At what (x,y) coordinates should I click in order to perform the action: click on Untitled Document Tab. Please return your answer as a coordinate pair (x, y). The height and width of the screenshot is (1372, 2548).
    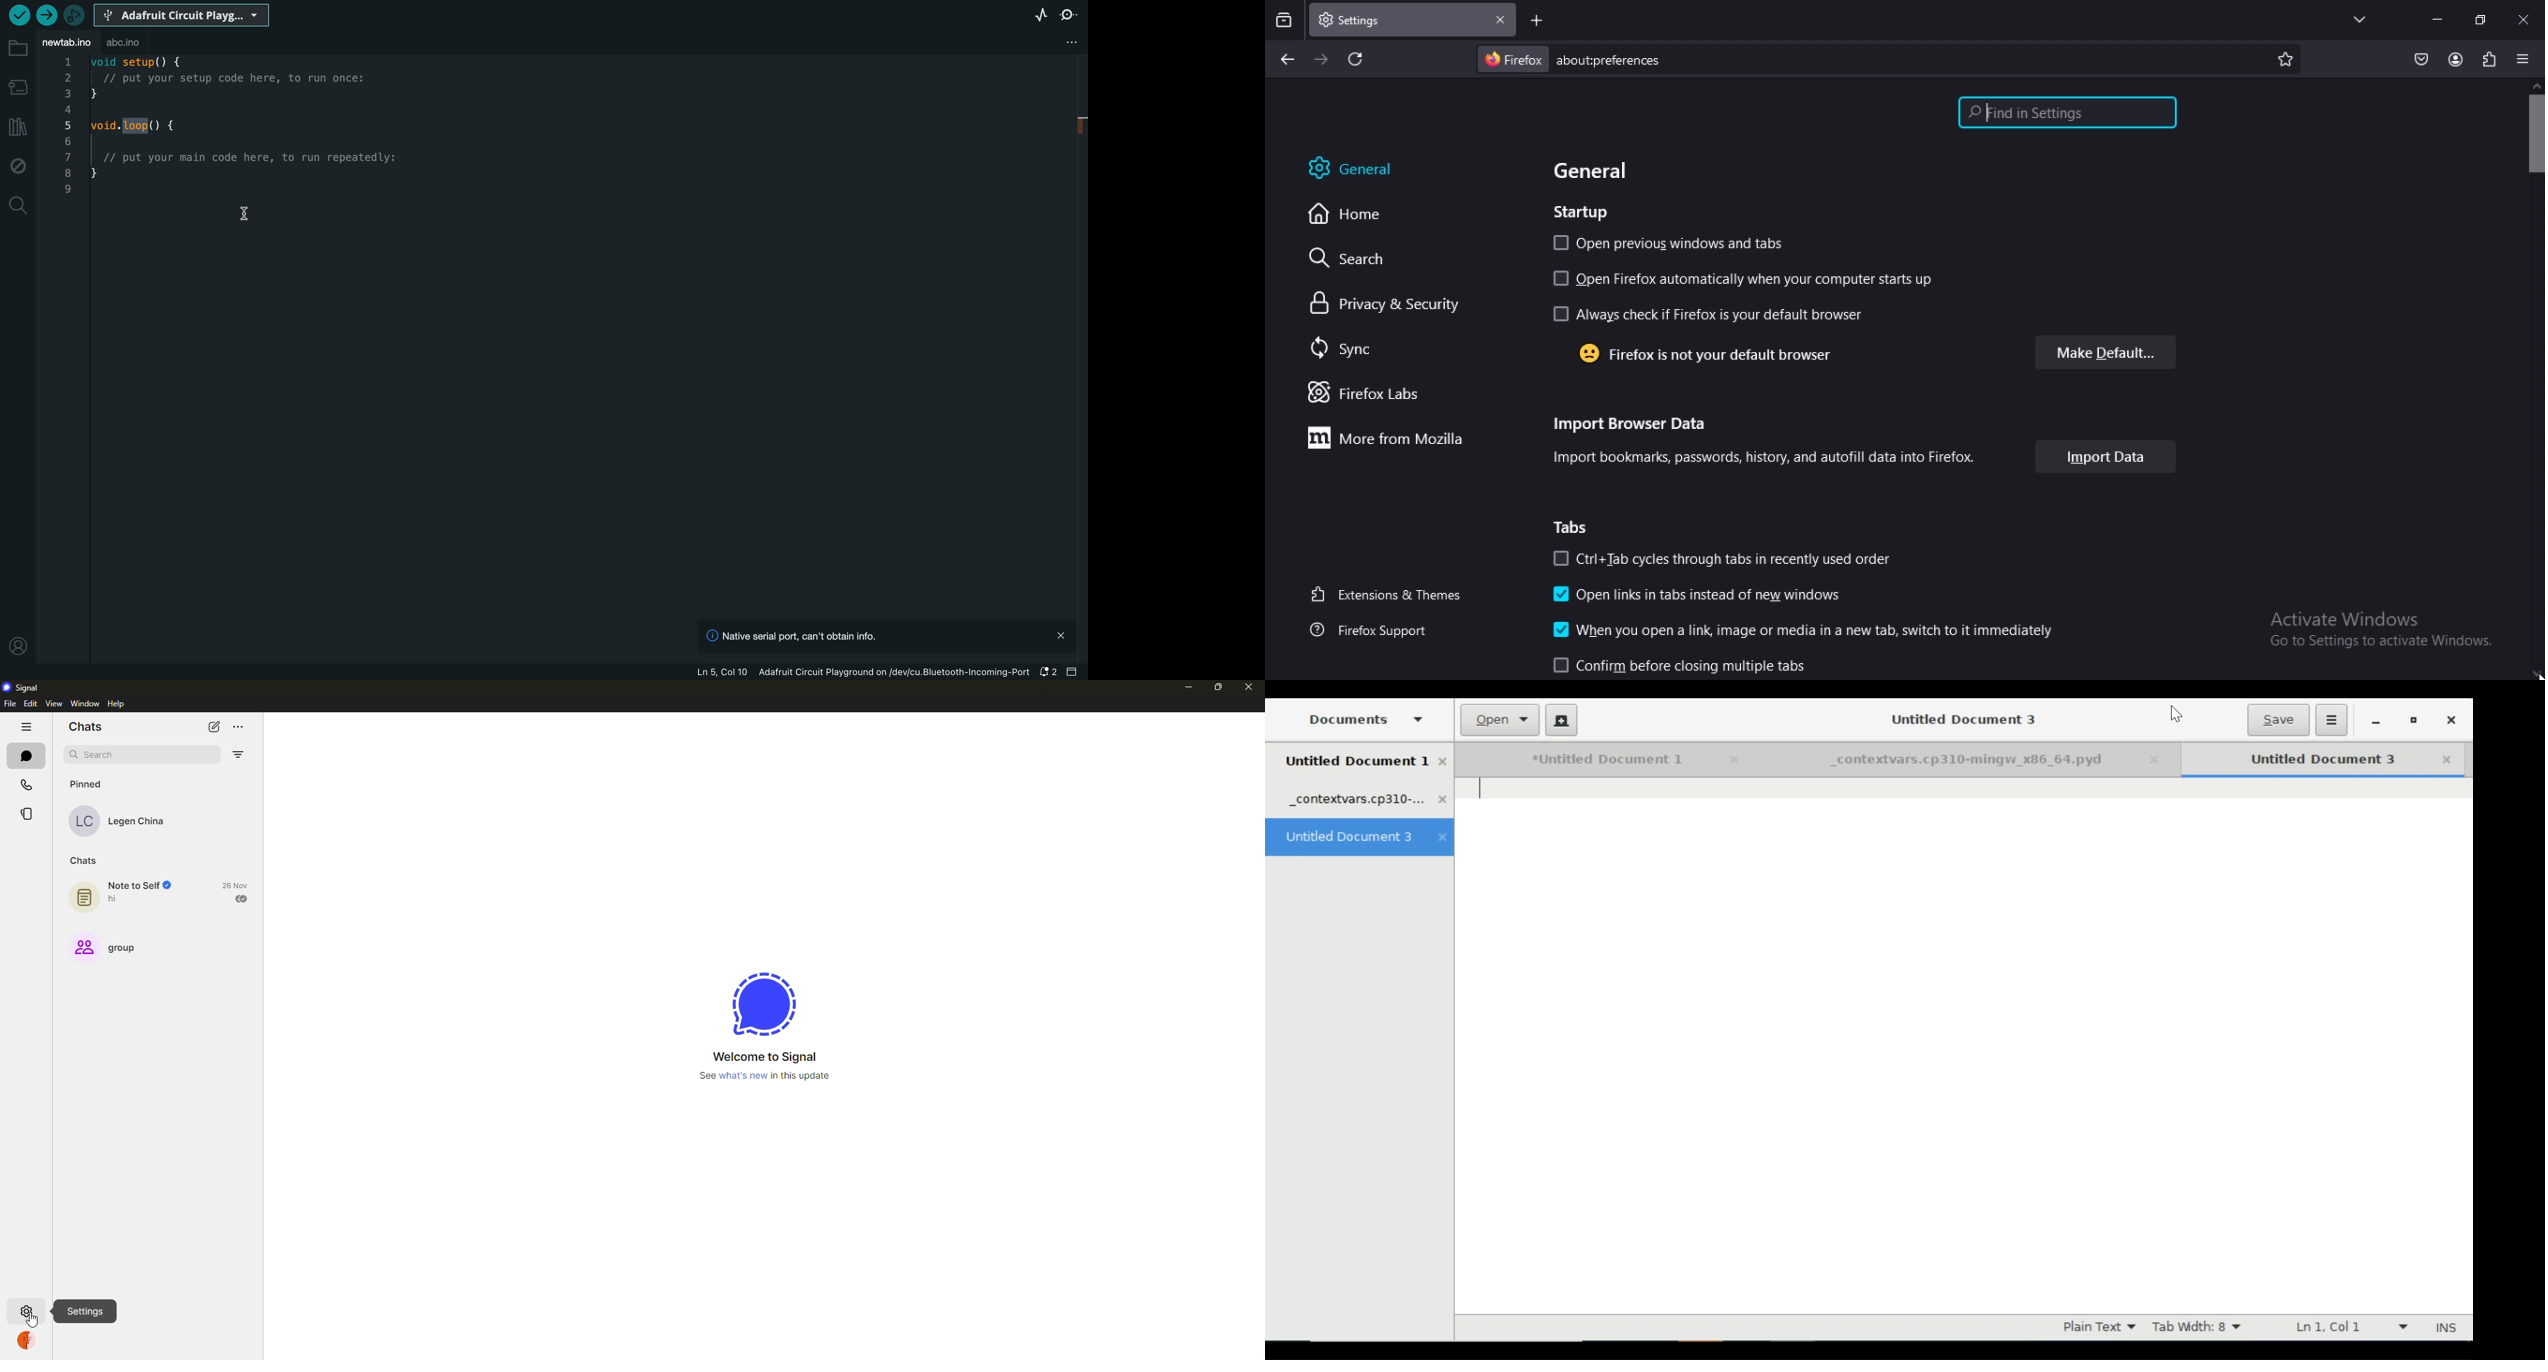
    Looking at the image, I should click on (2307, 759).